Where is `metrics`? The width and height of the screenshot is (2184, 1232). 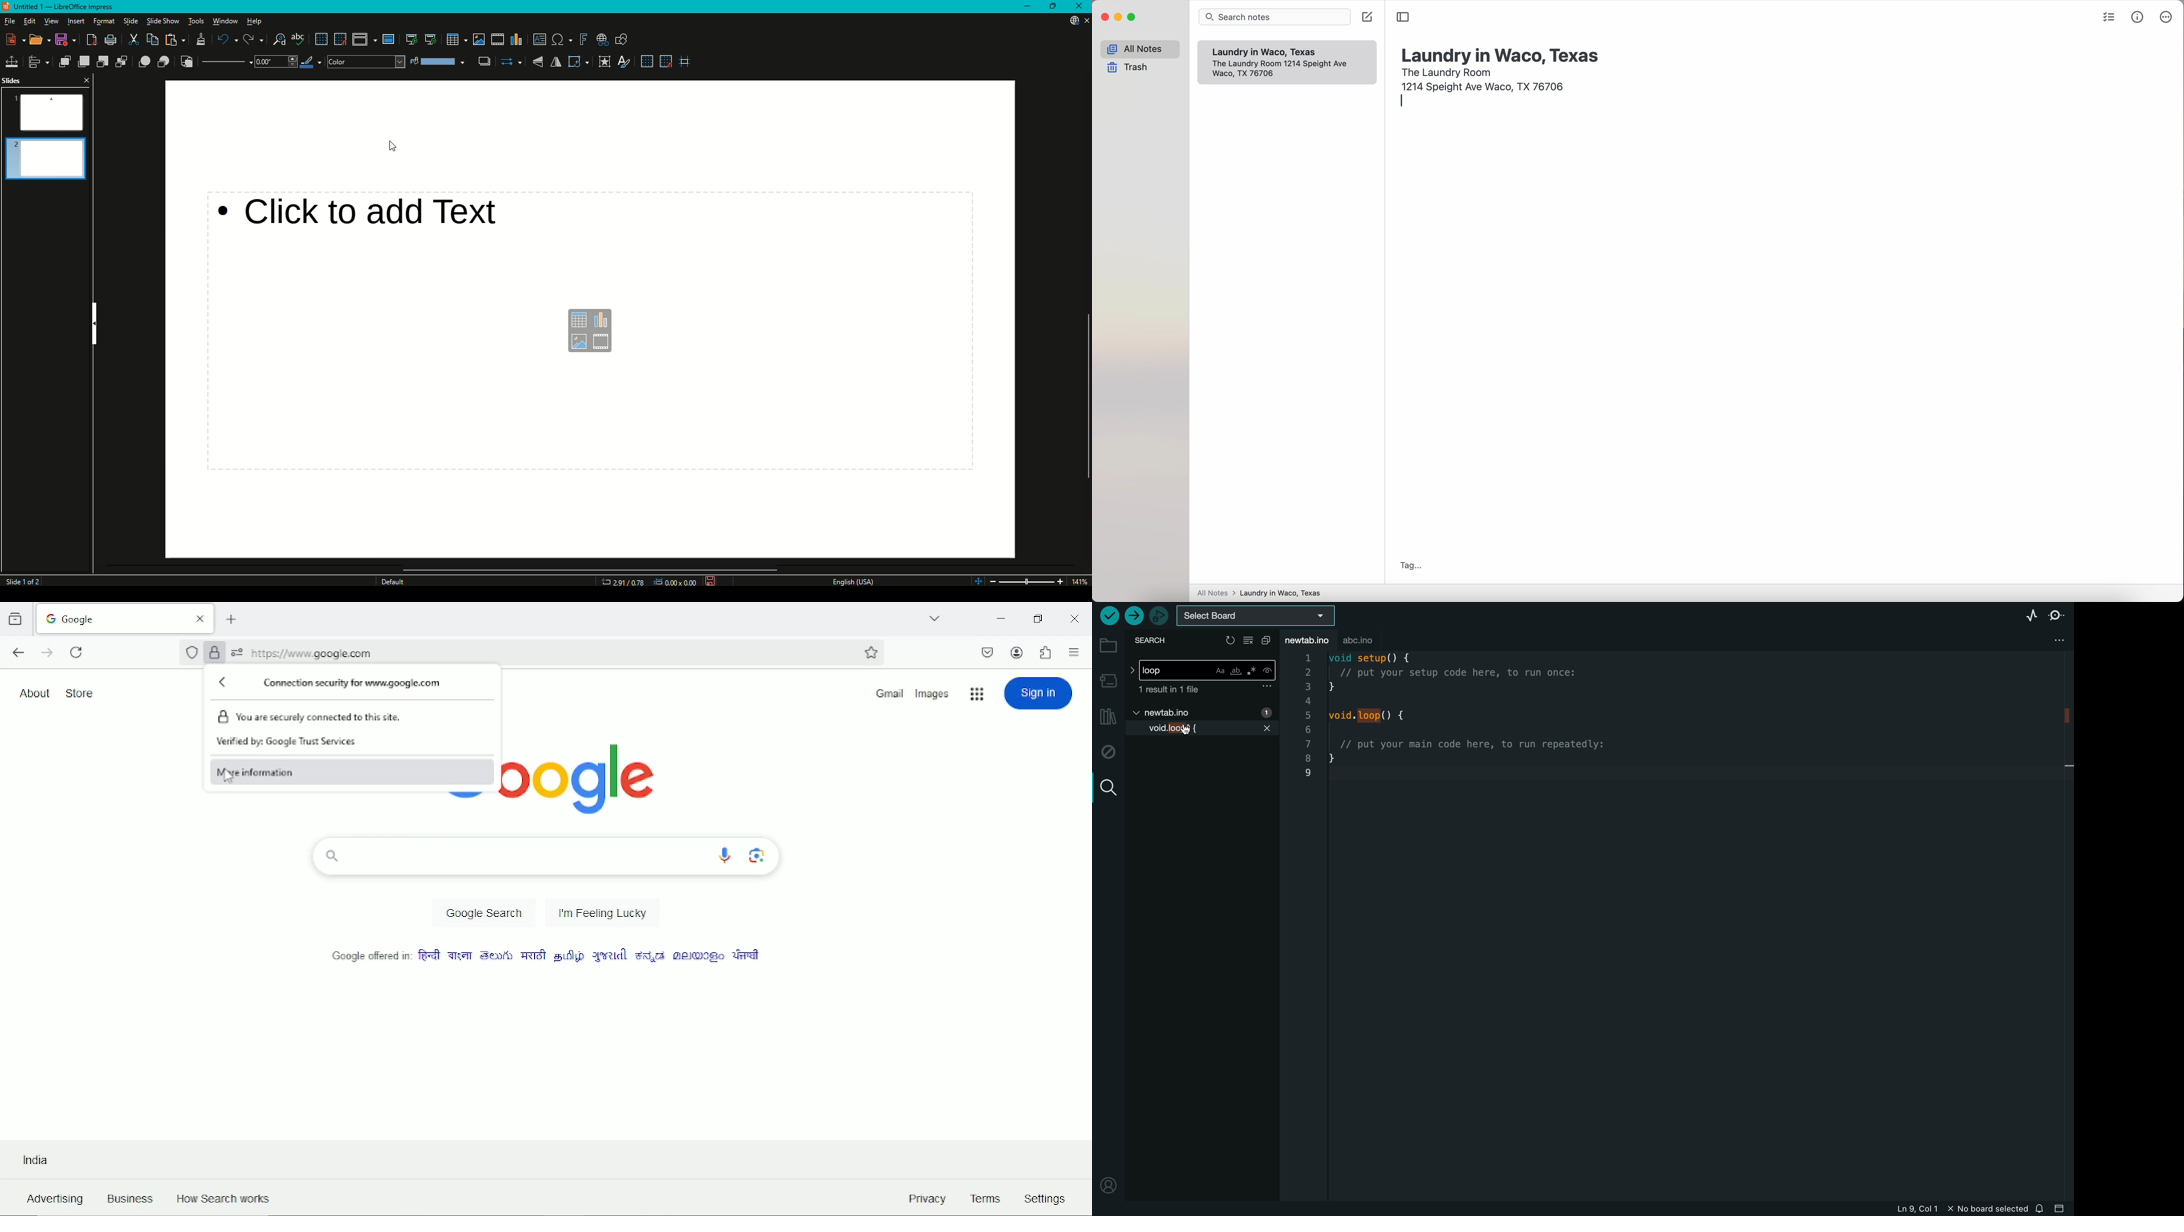 metrics is located at coordinates (2138, 16).